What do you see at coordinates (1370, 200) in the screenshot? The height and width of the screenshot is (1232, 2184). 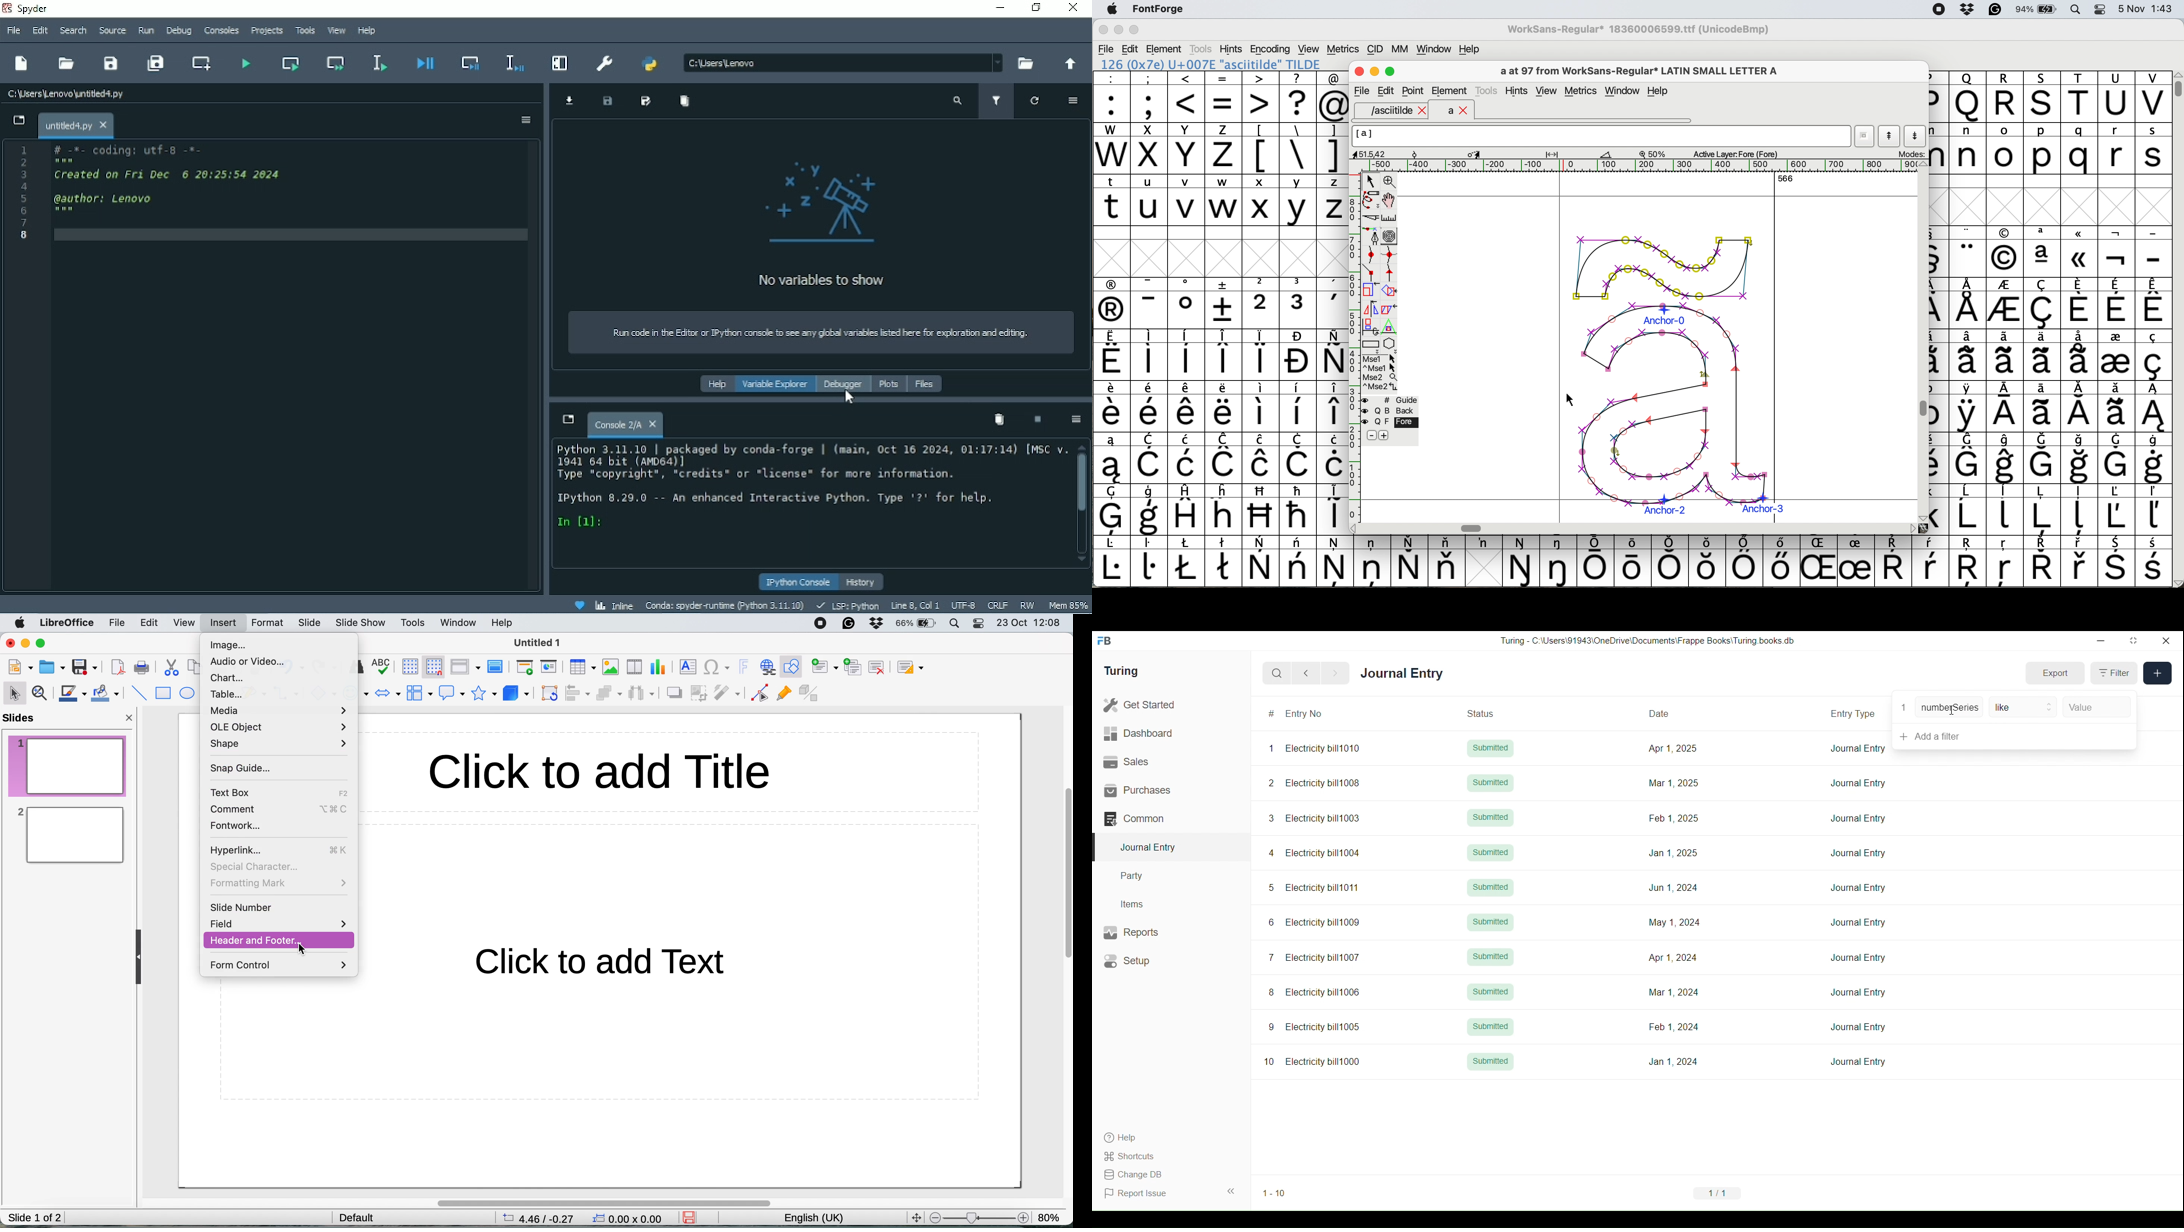 I see `draw freehand curve` at bounding box center [1370, 200].